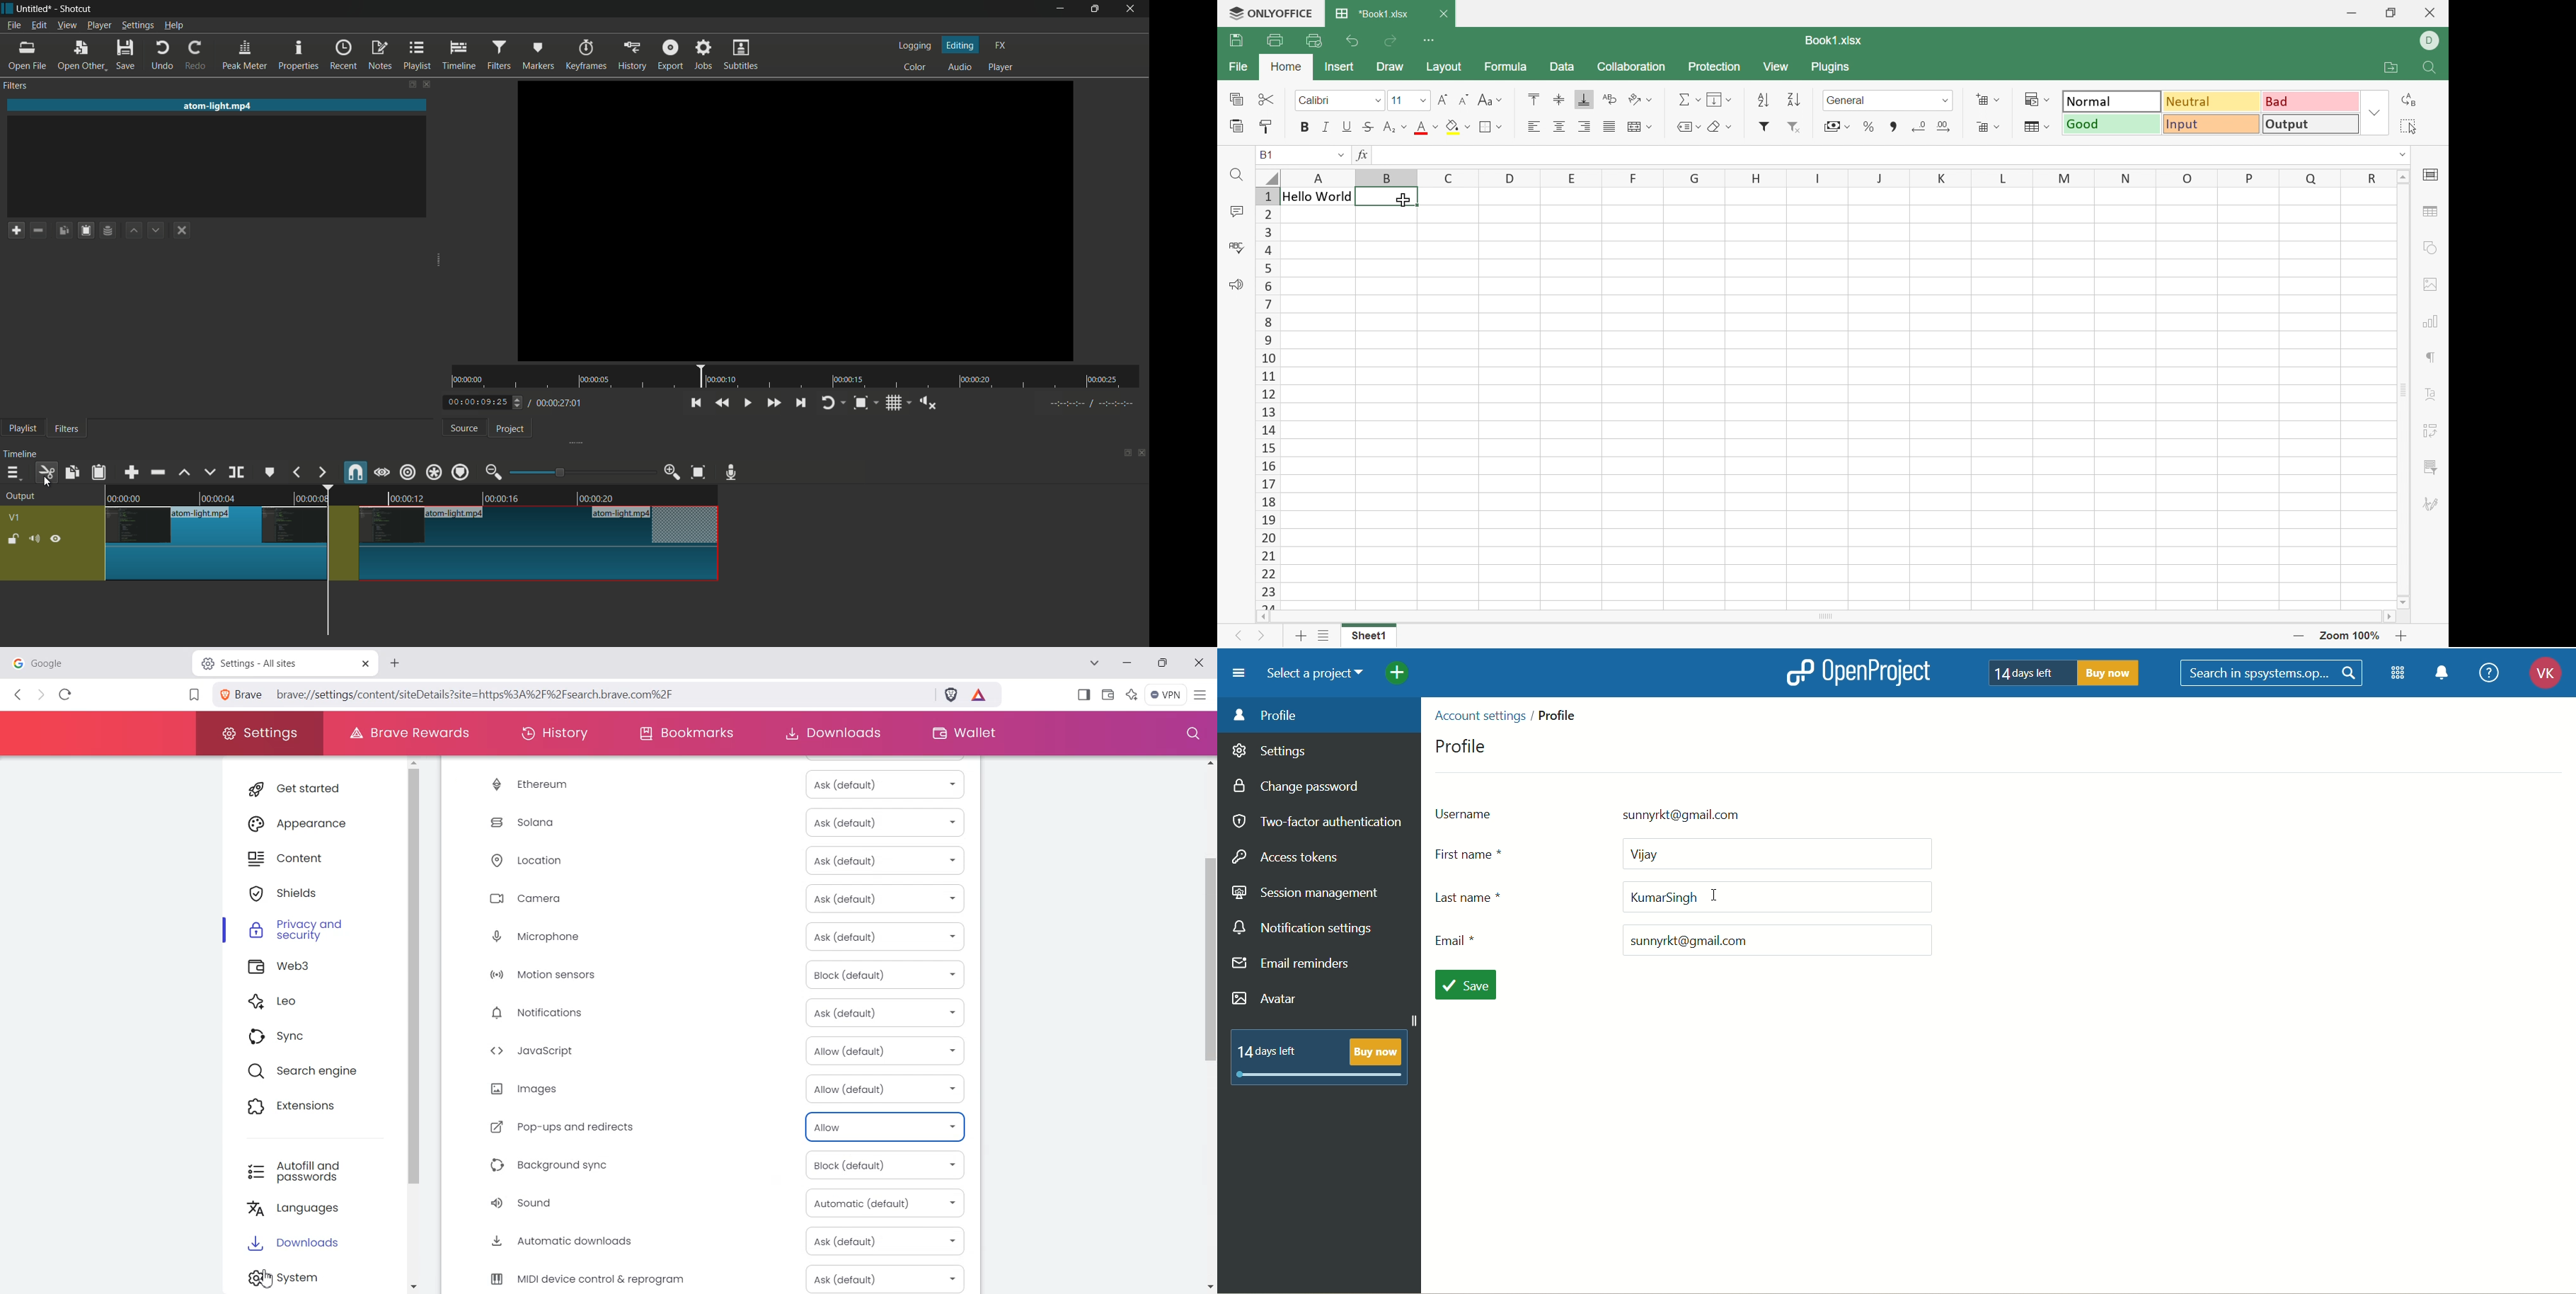 Image resolution: width=2576 pixels, height=1316 pixels. Describe the element at coordinates (1236, 212) in the screenshot. I see `Comments` at that location.